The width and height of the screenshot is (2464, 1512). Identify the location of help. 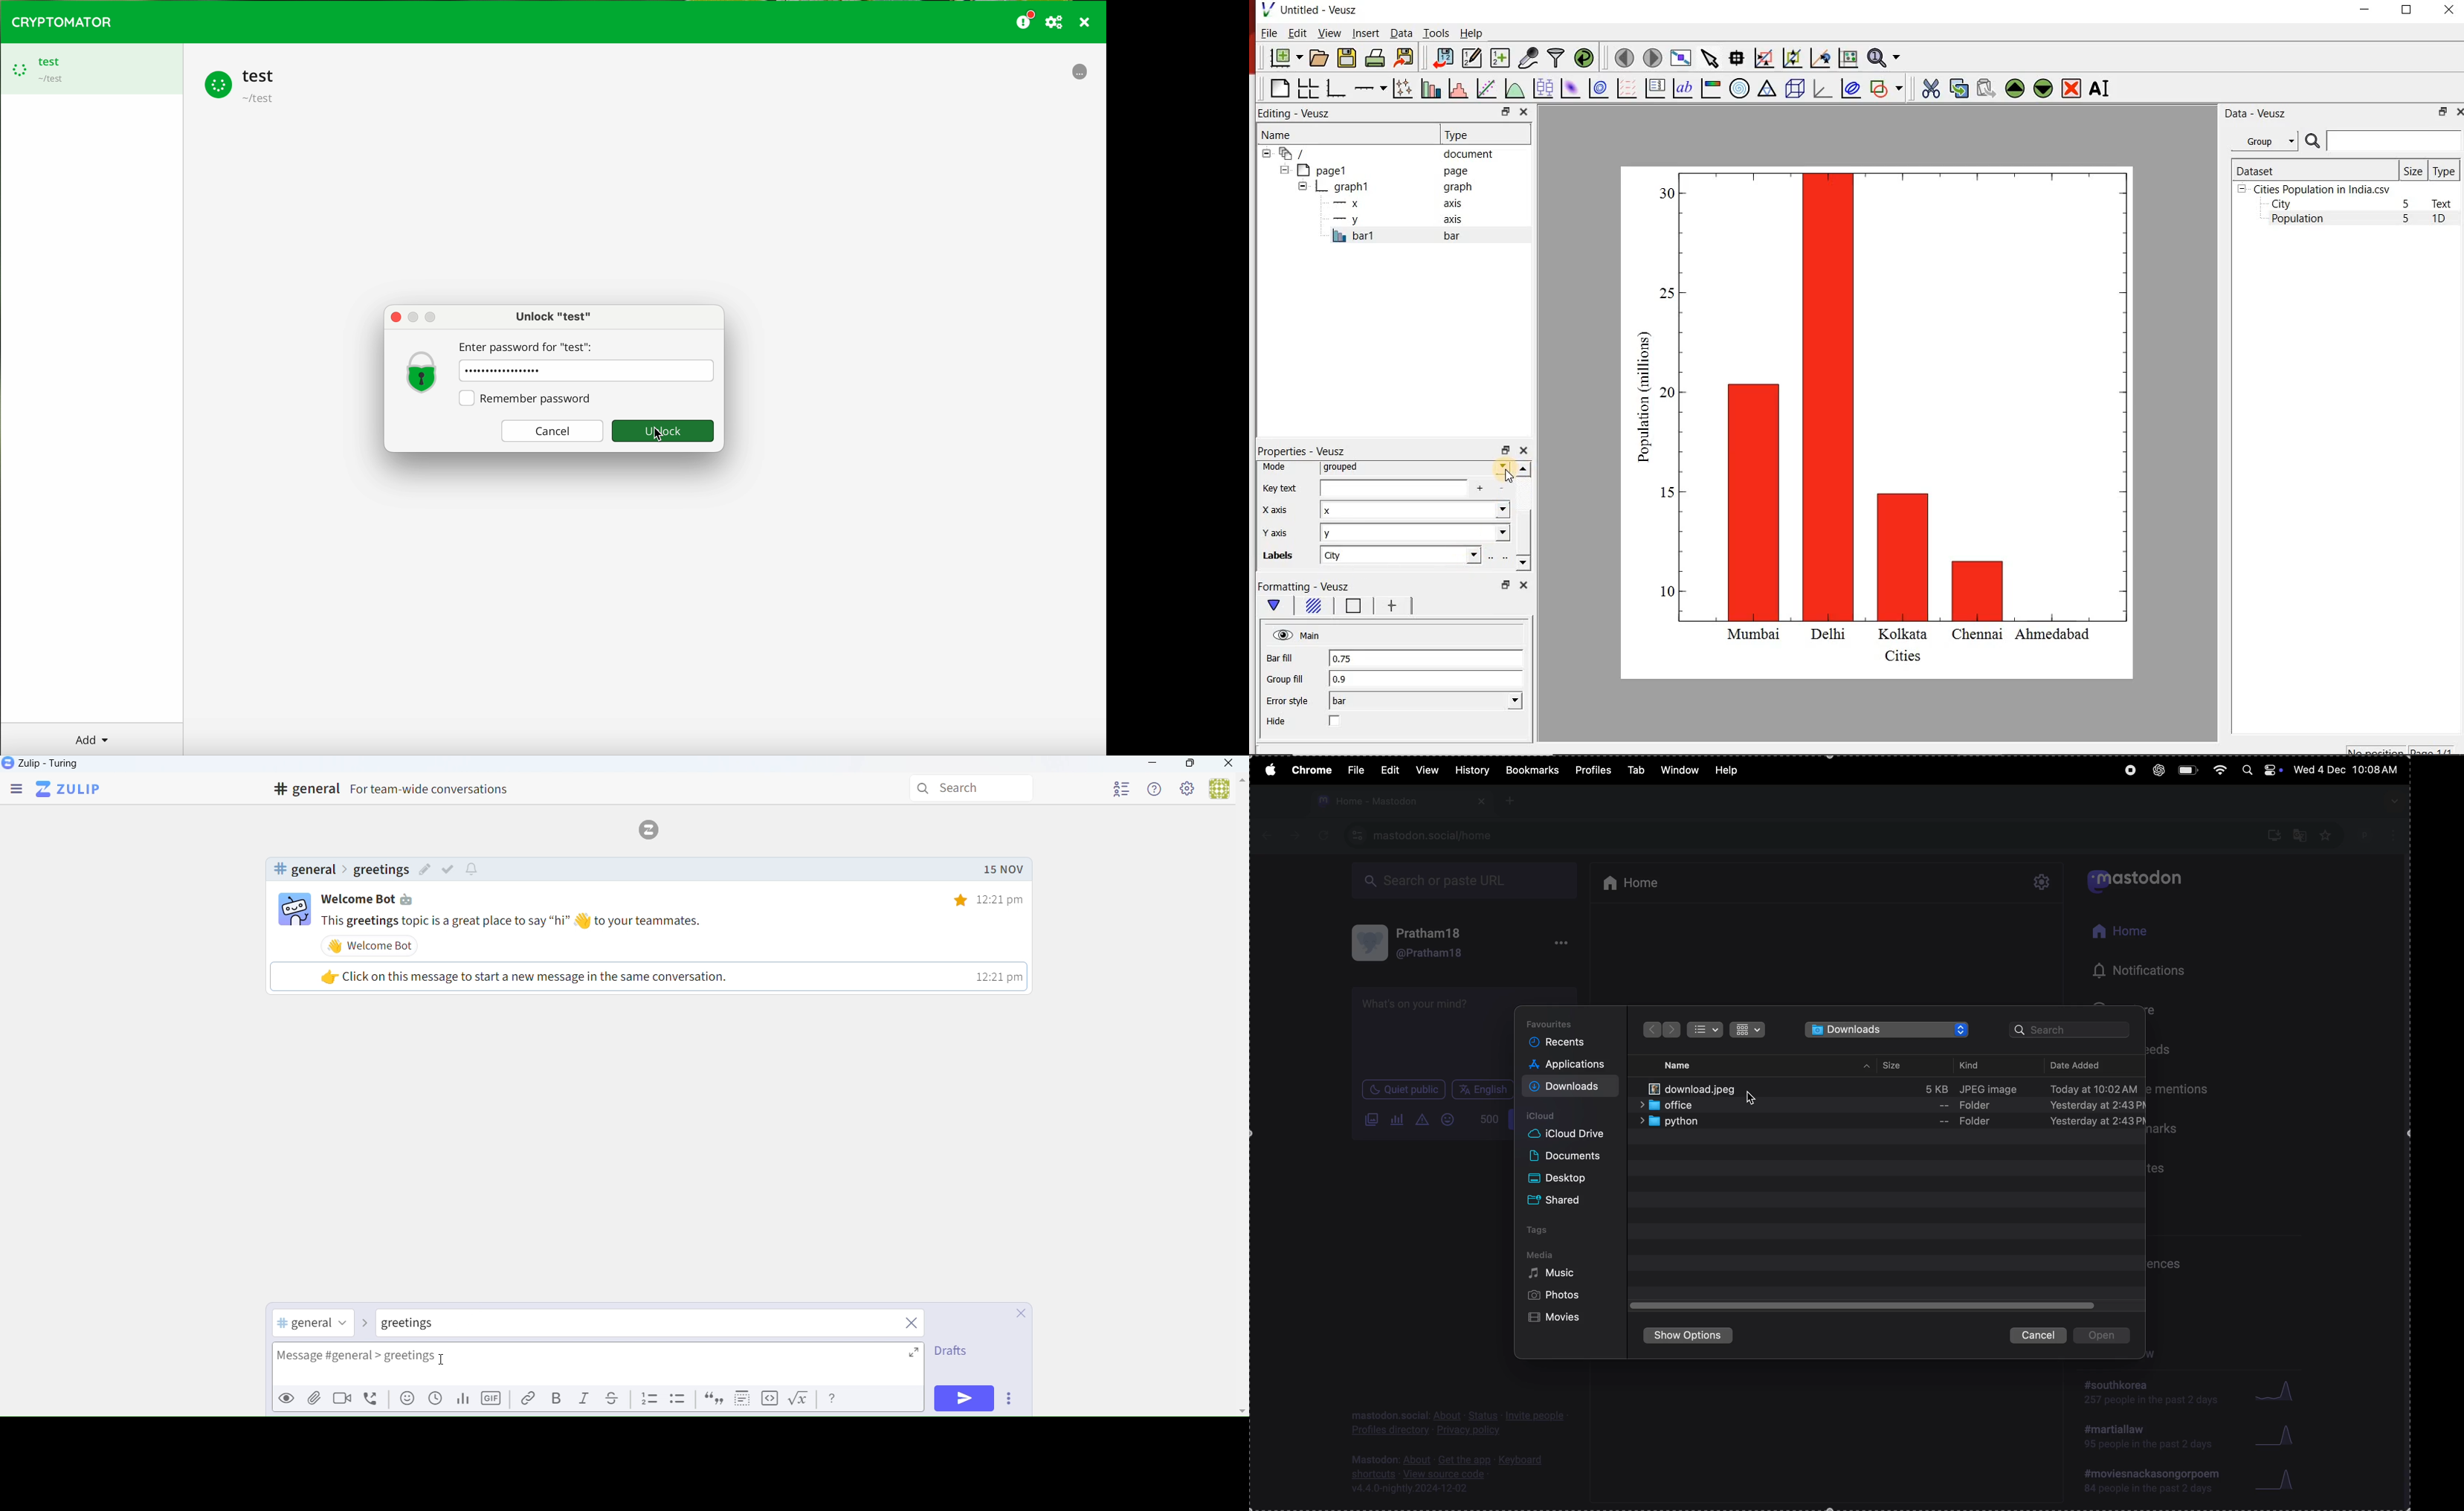
(1732, 768).